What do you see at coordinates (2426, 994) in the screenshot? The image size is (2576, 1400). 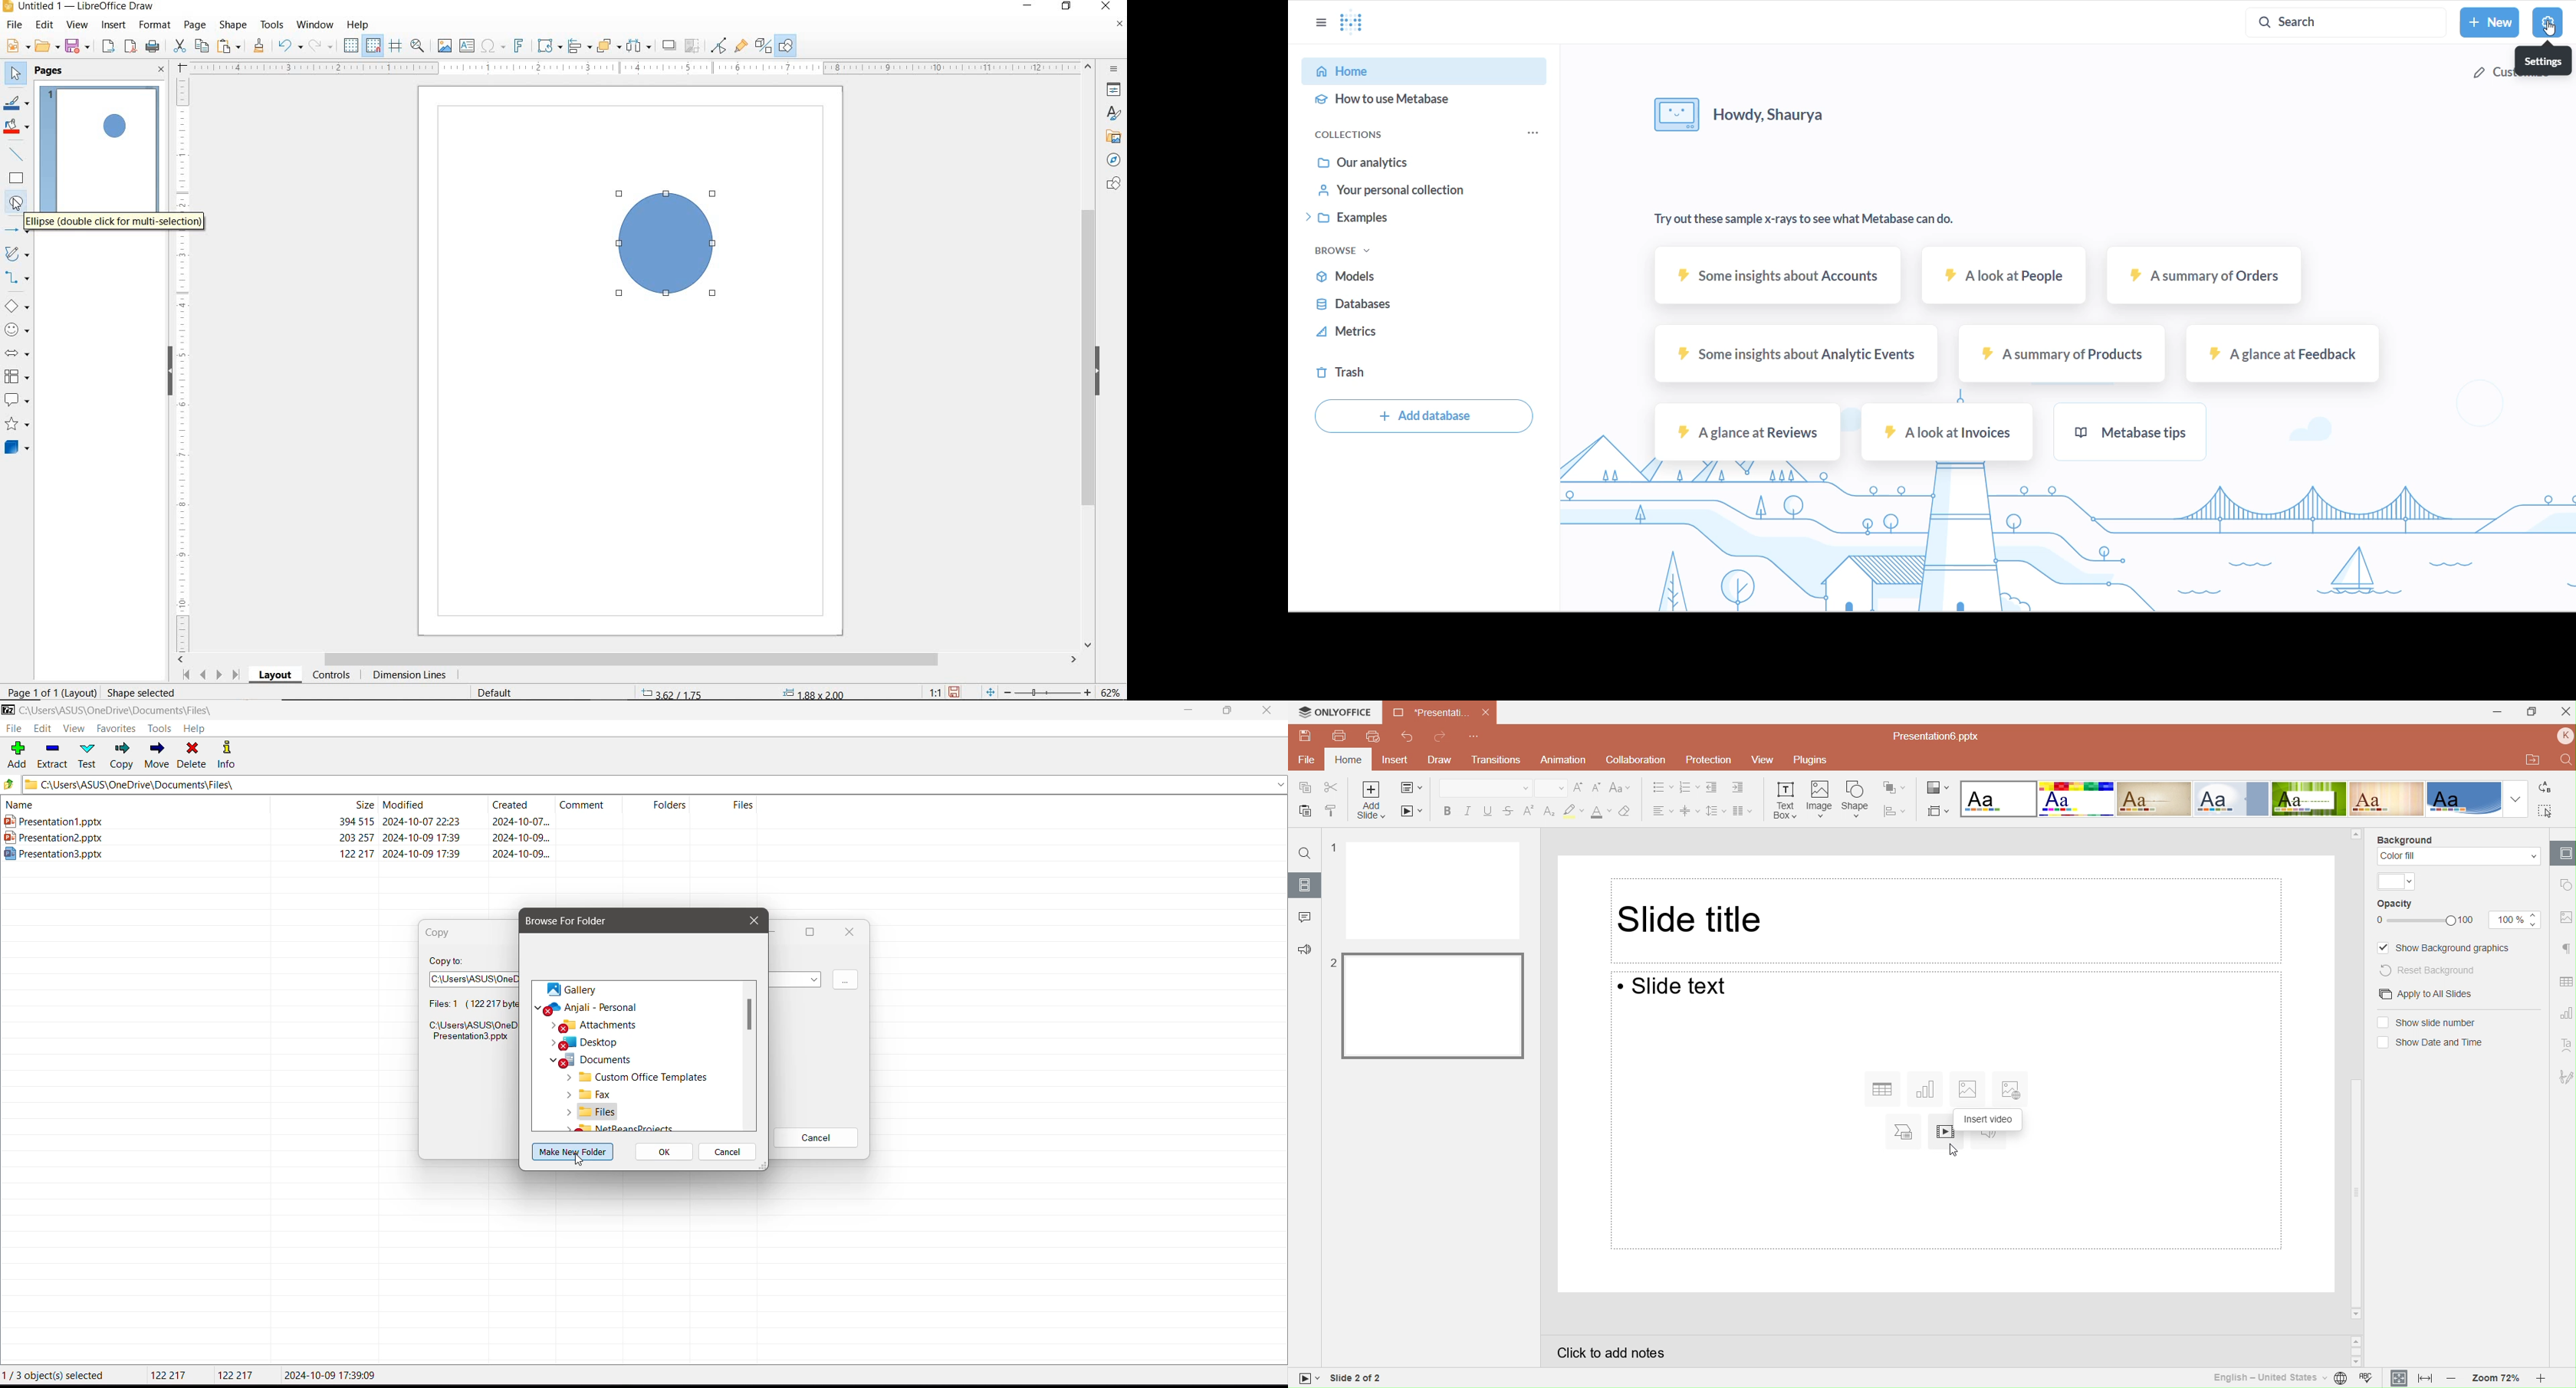 I see `Apply to all slides` at bounding box center [2426, 994].